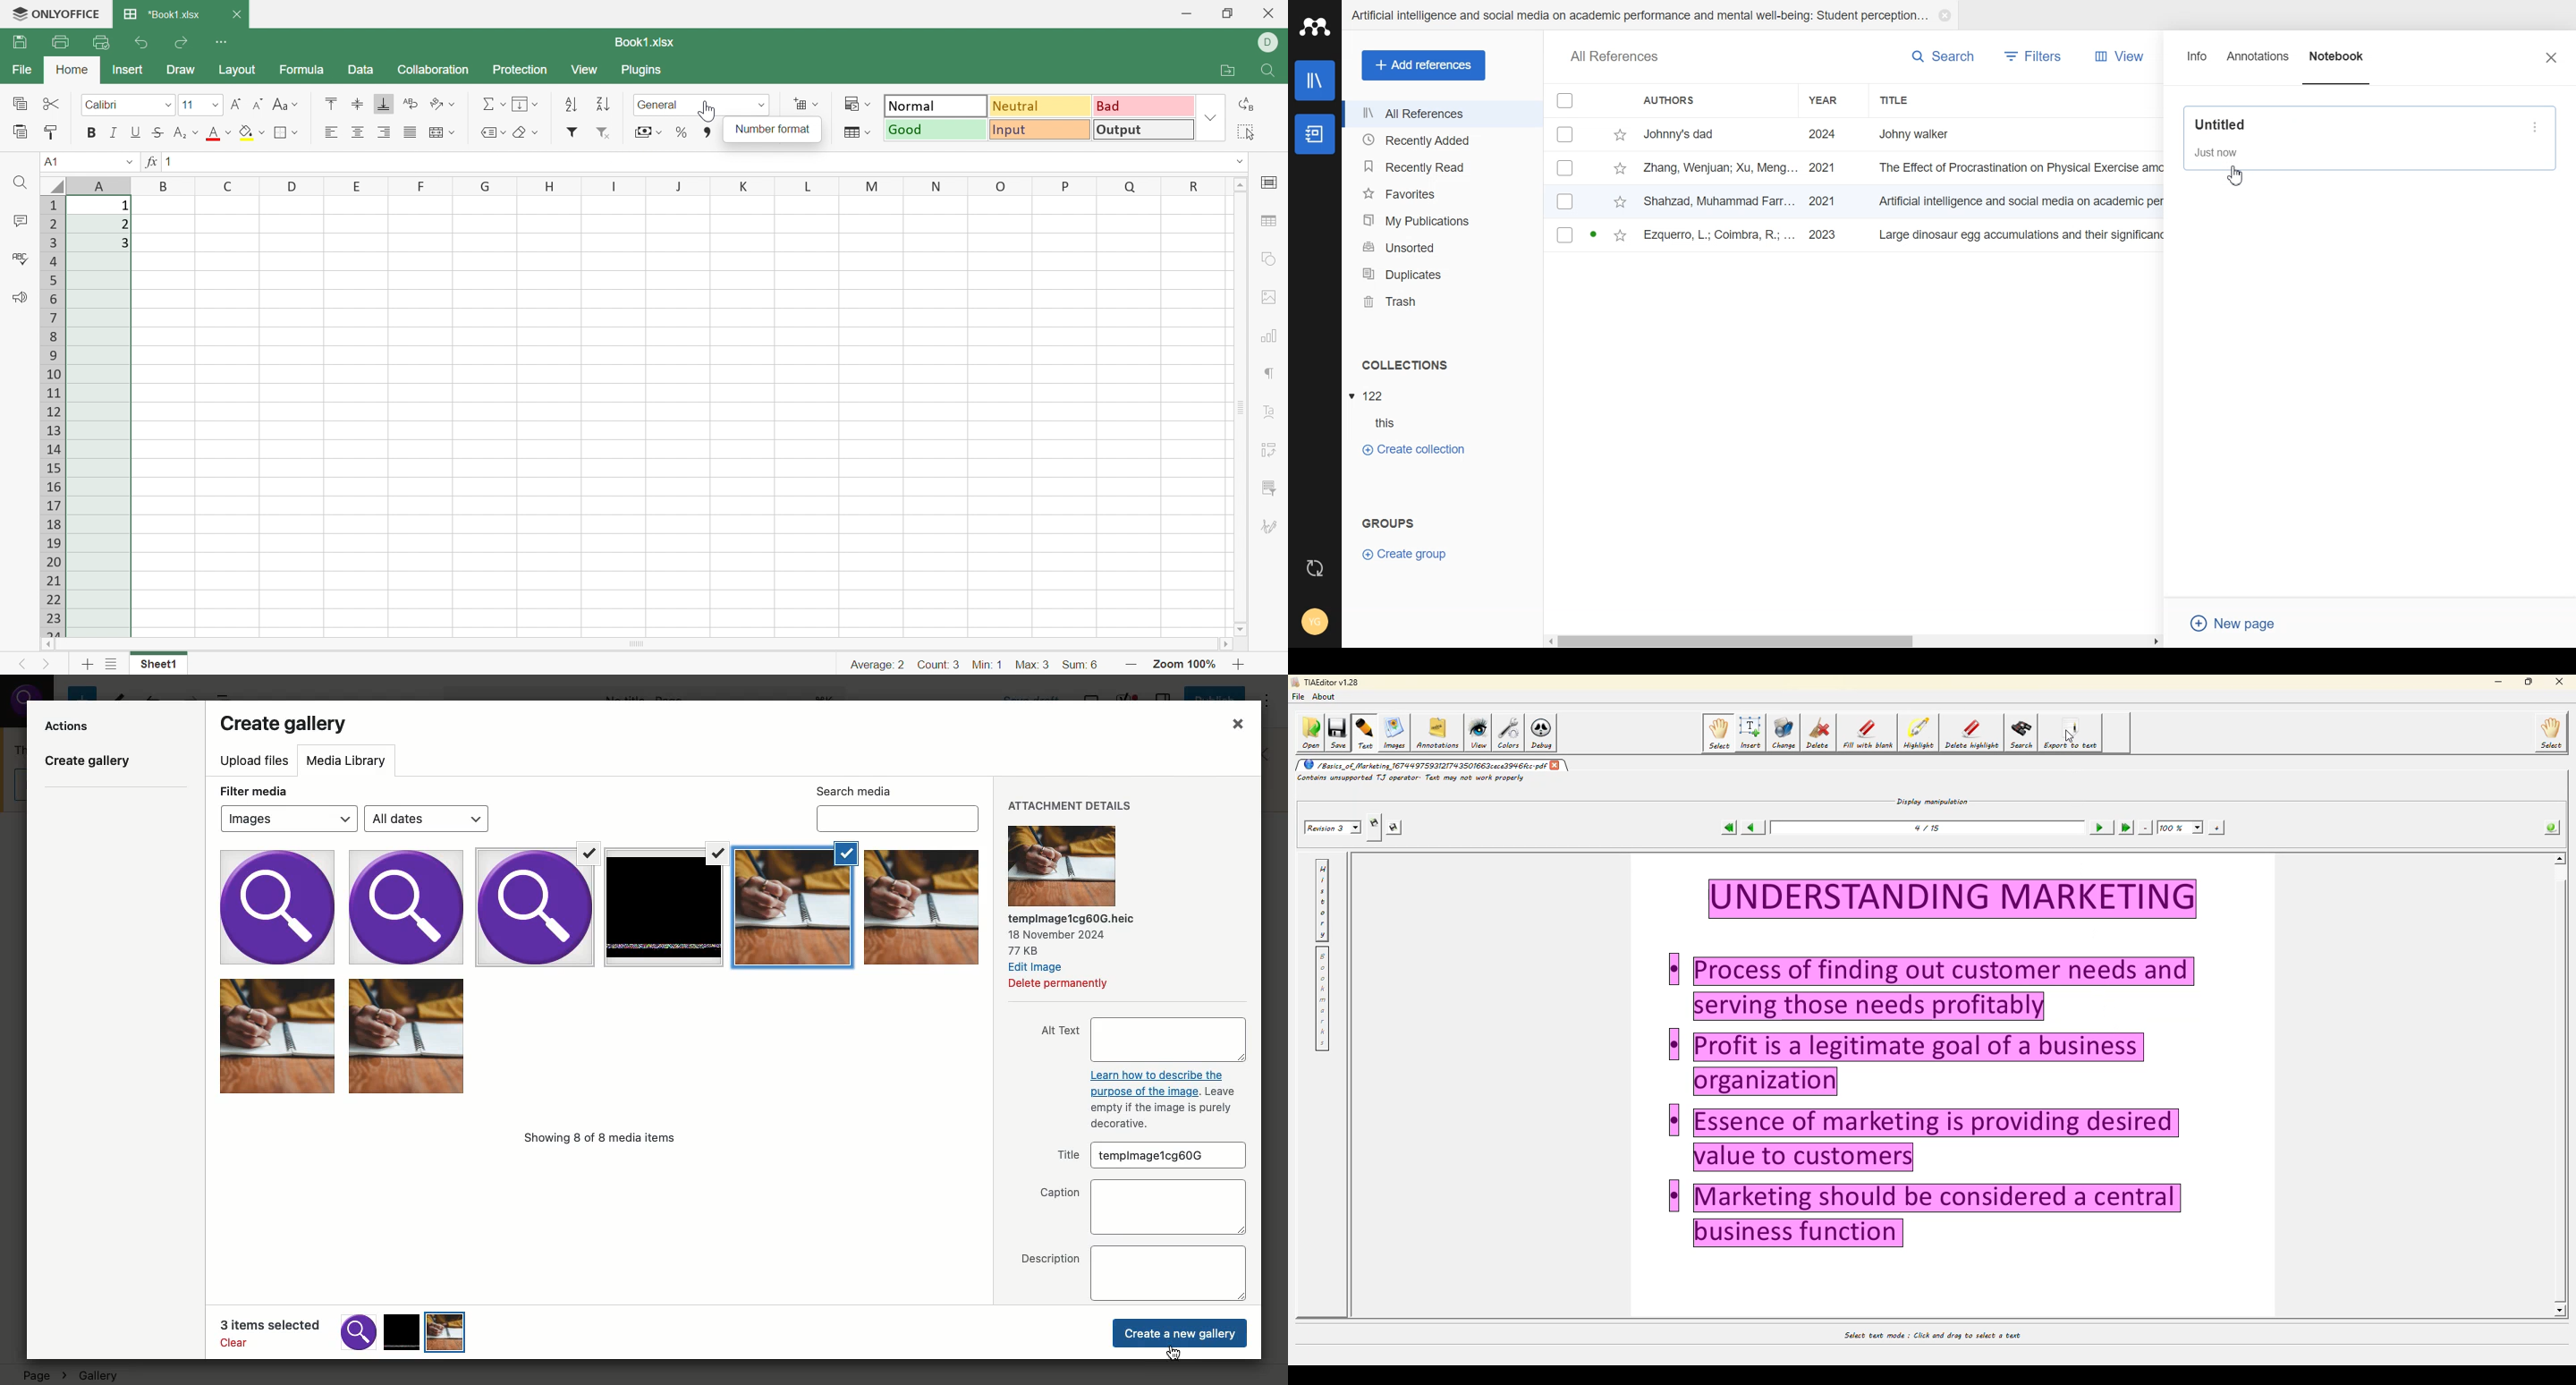  I want to click on Text art settings, so click(1269, 412).